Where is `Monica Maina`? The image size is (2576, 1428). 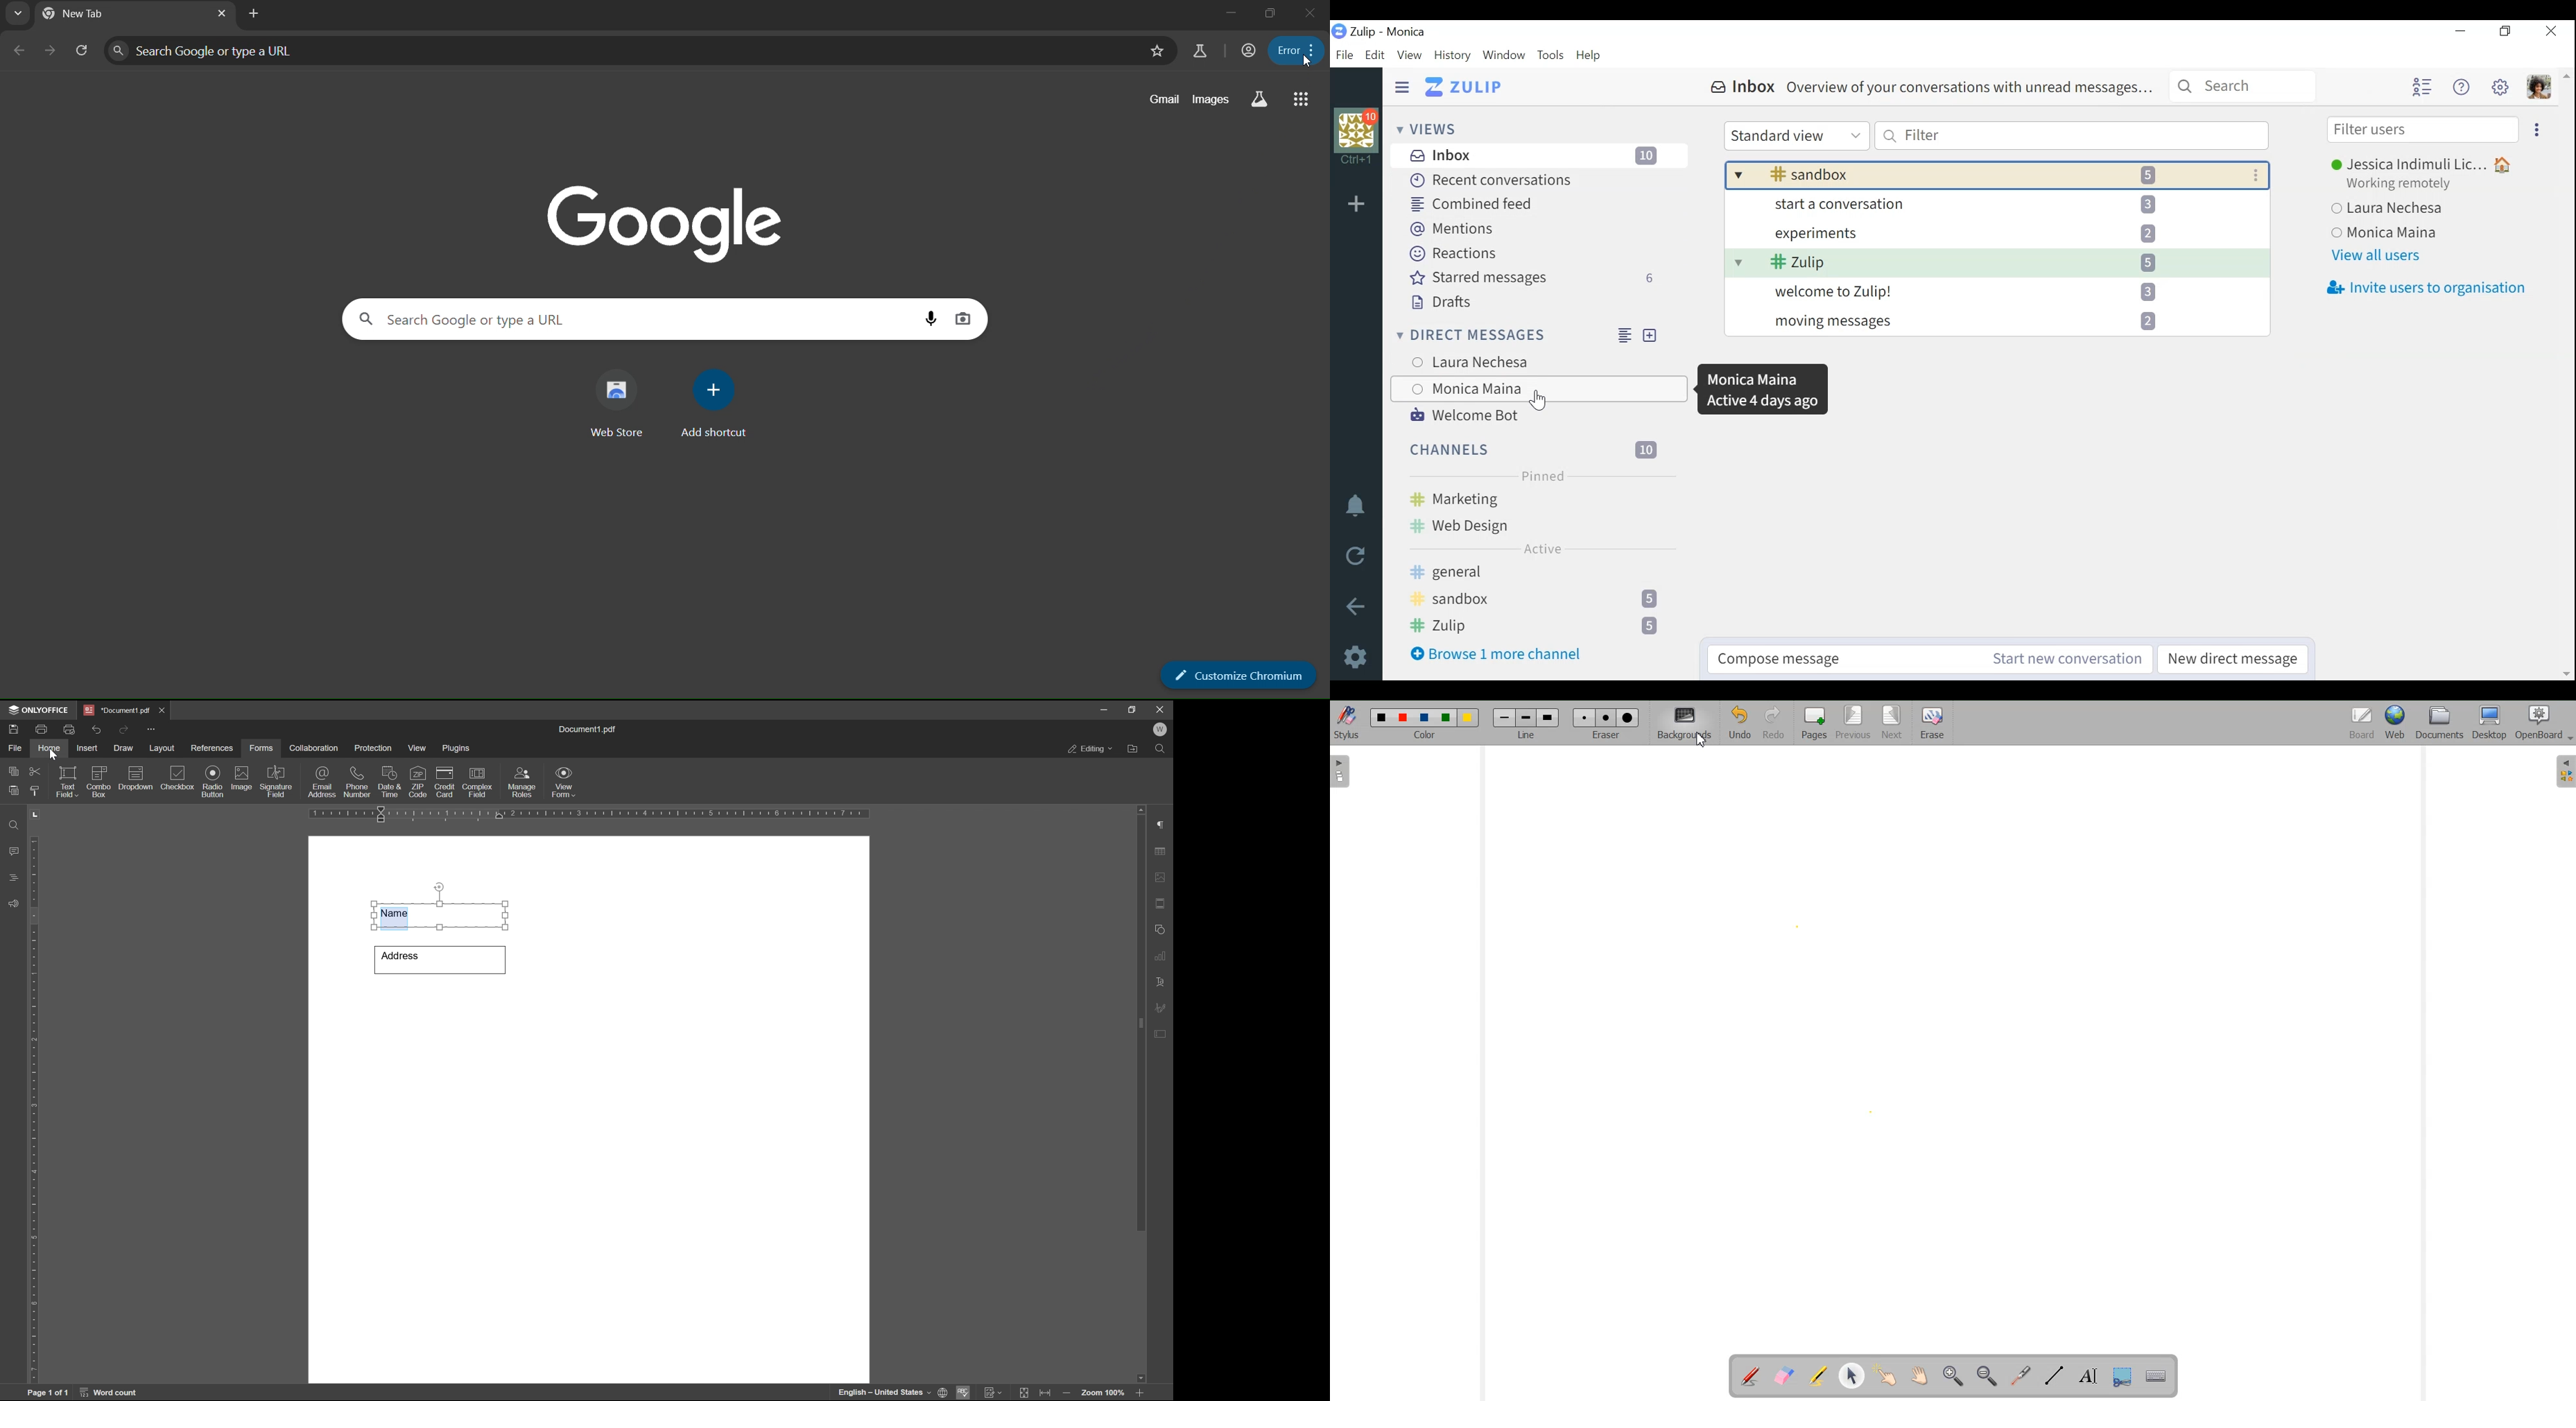 Monica Maina is located at coordinates (2401, 234).